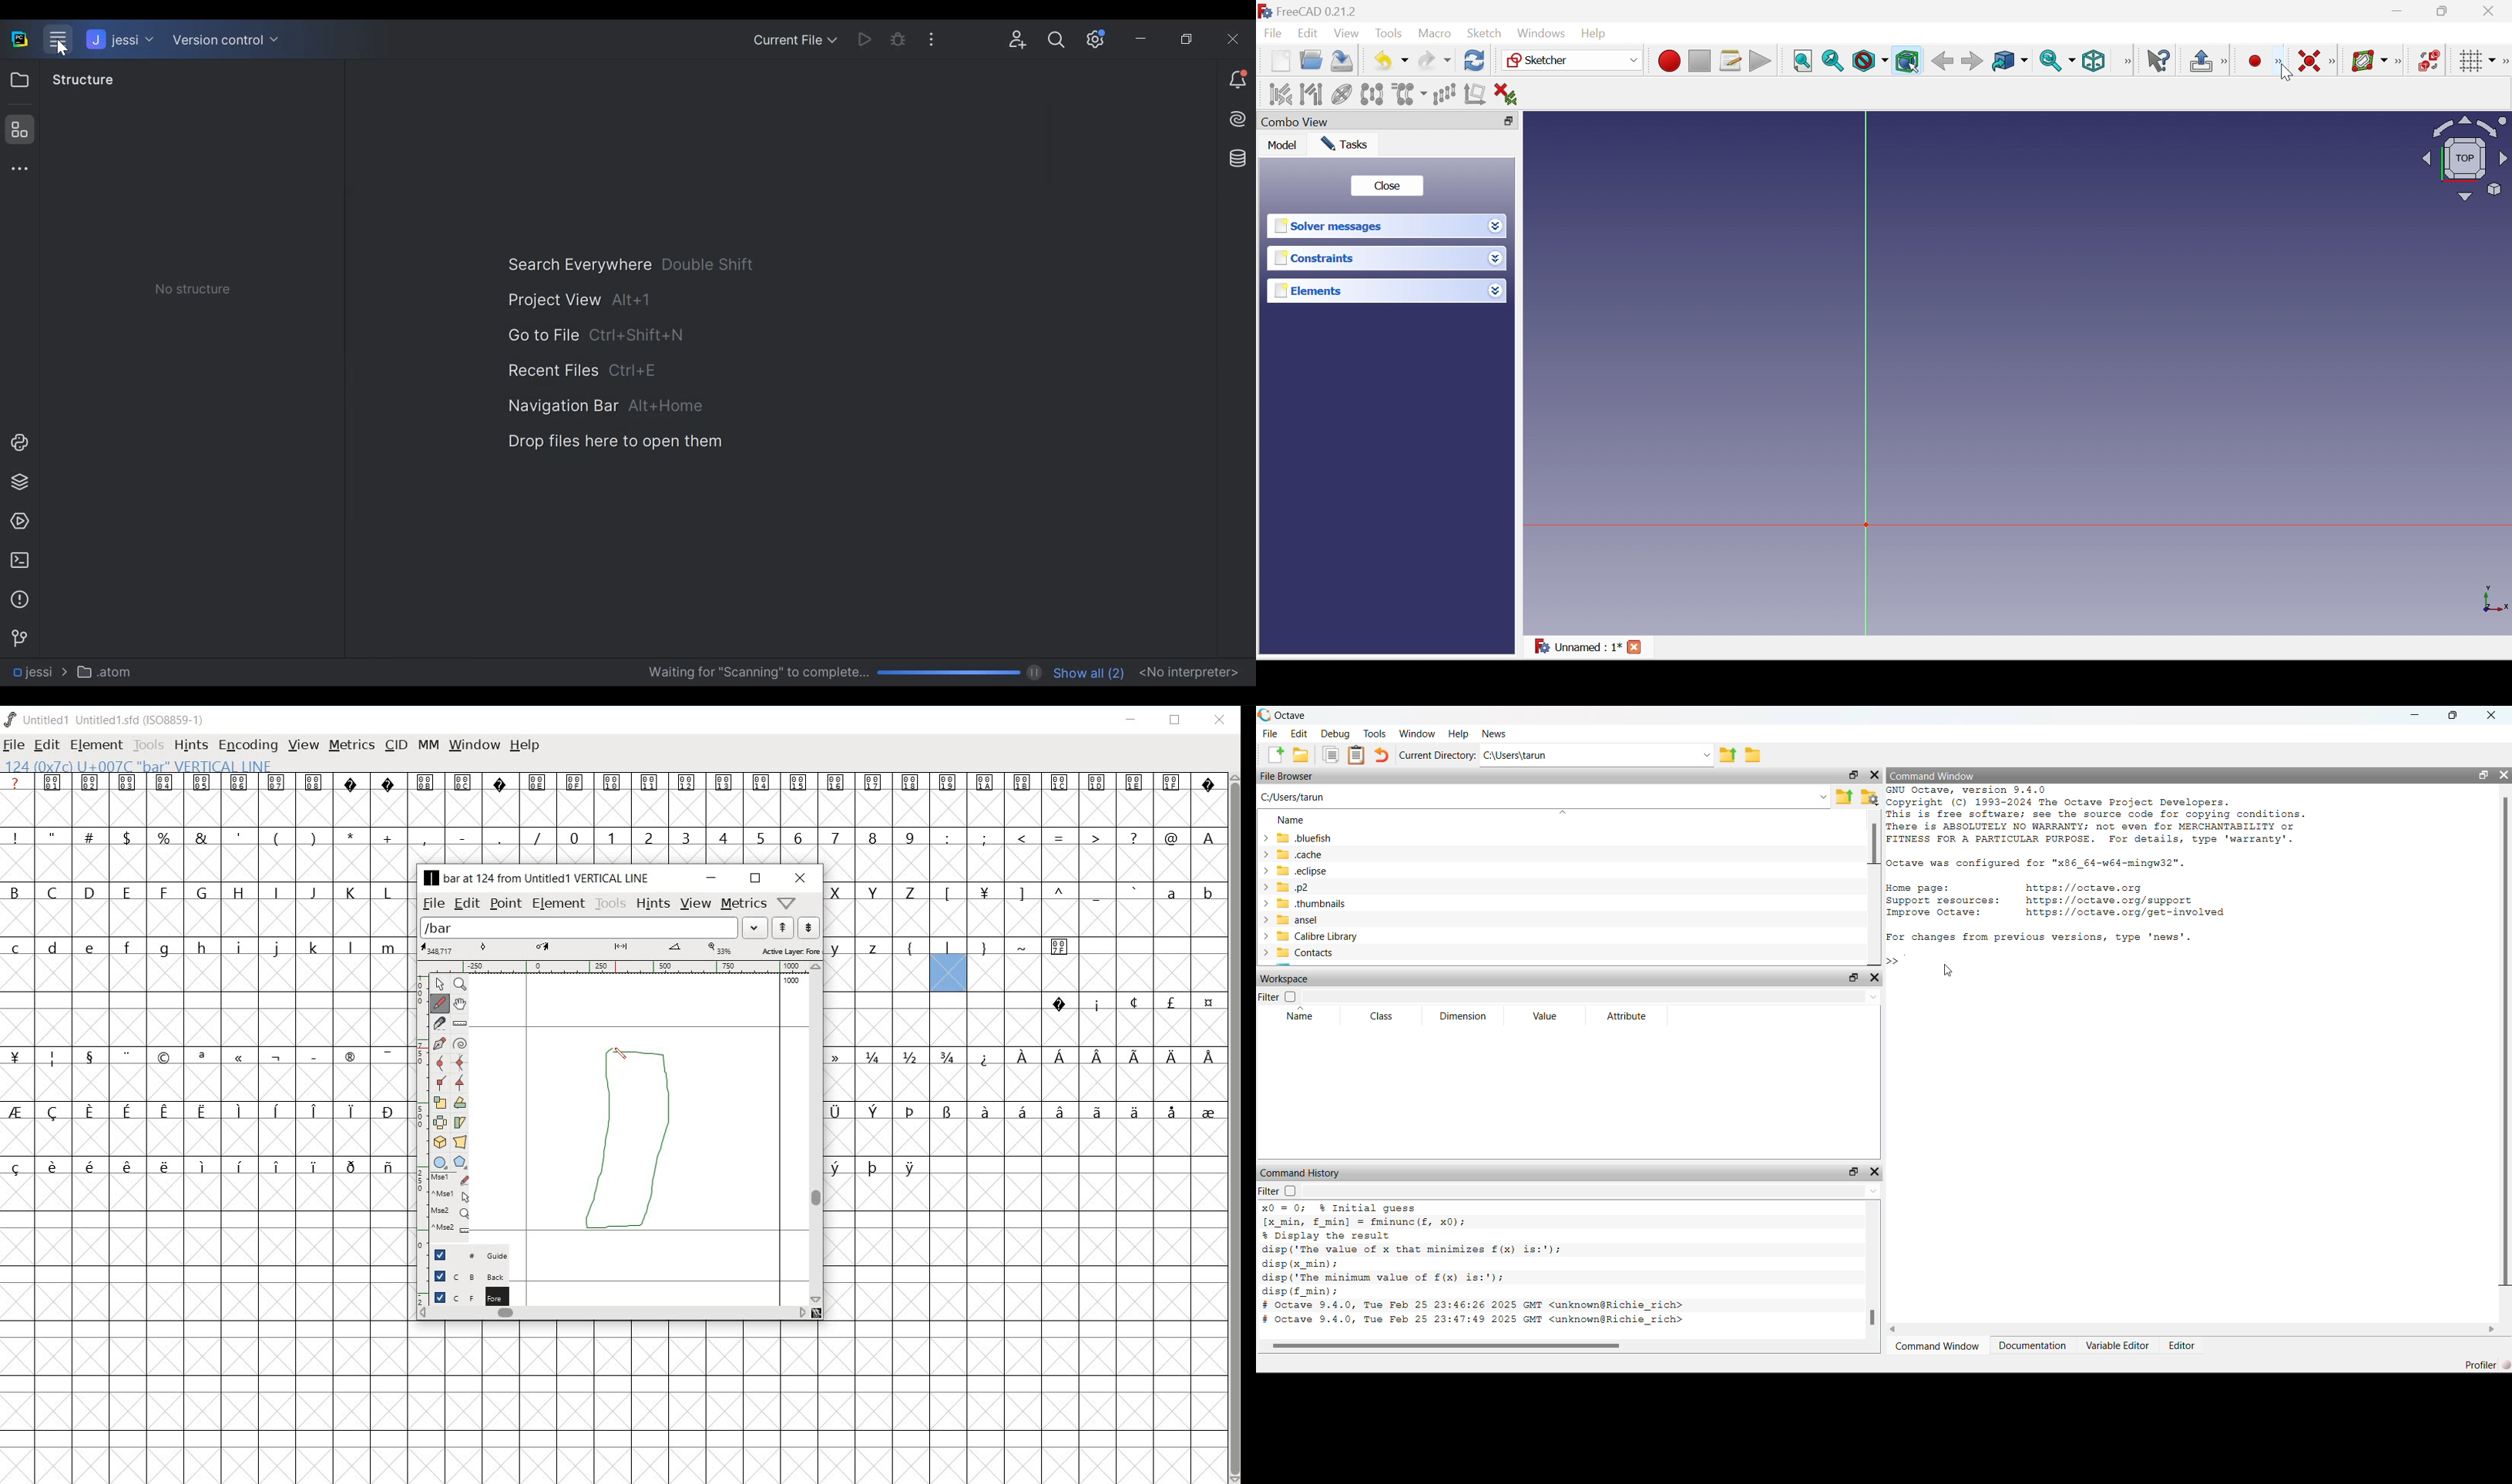 The image size is (2520, 1484). What do you see at coordinates (1312, 61) in the screenshot?
I see `Open` at bounding box center [1312, 61].